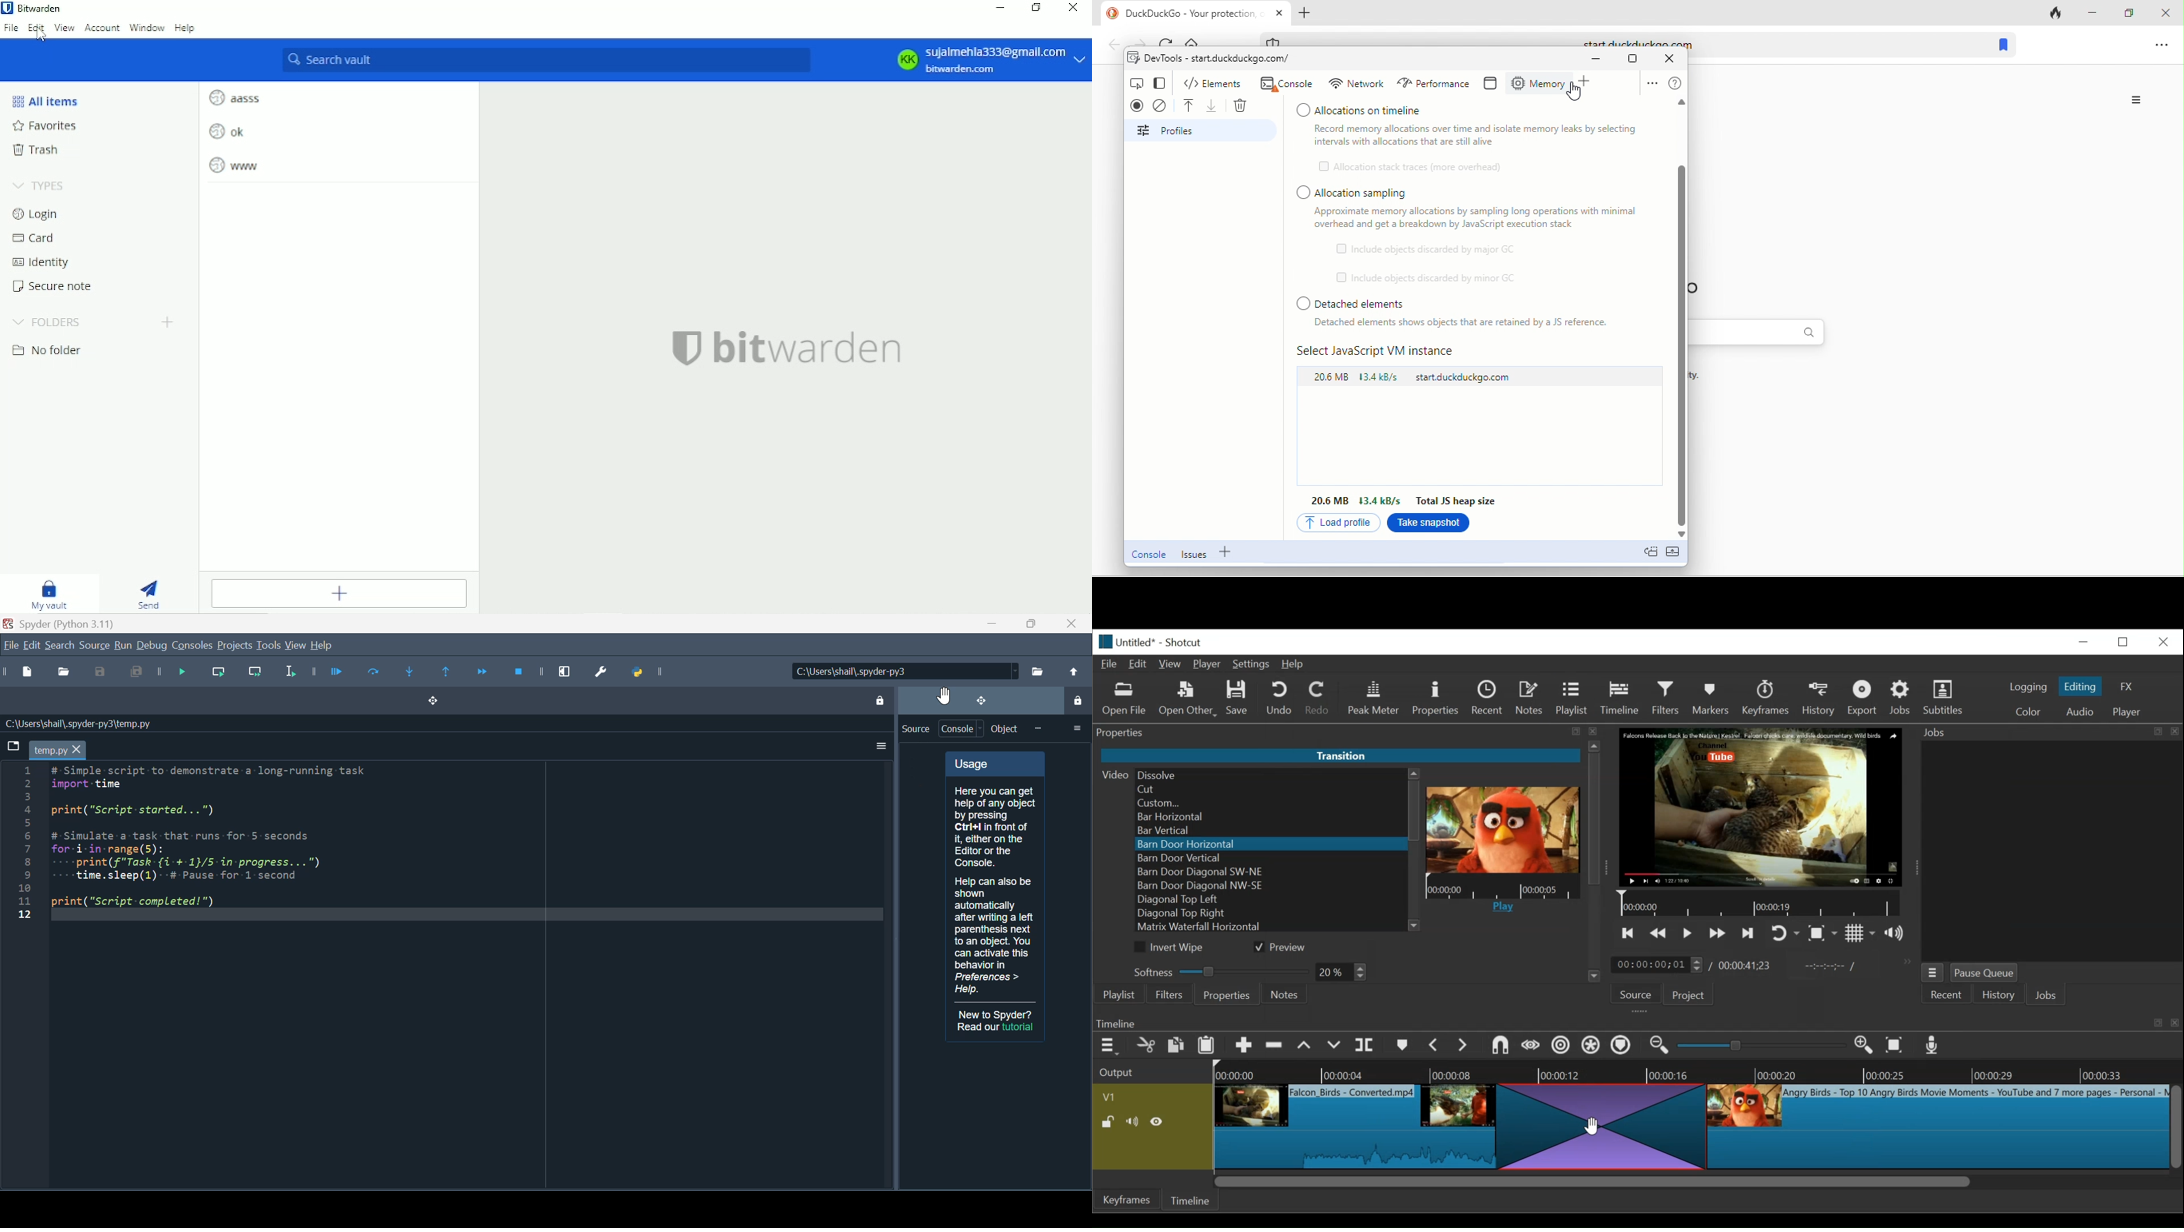 The image size is (2184, 1232). I want to click on Filters, so click(1667, 698).